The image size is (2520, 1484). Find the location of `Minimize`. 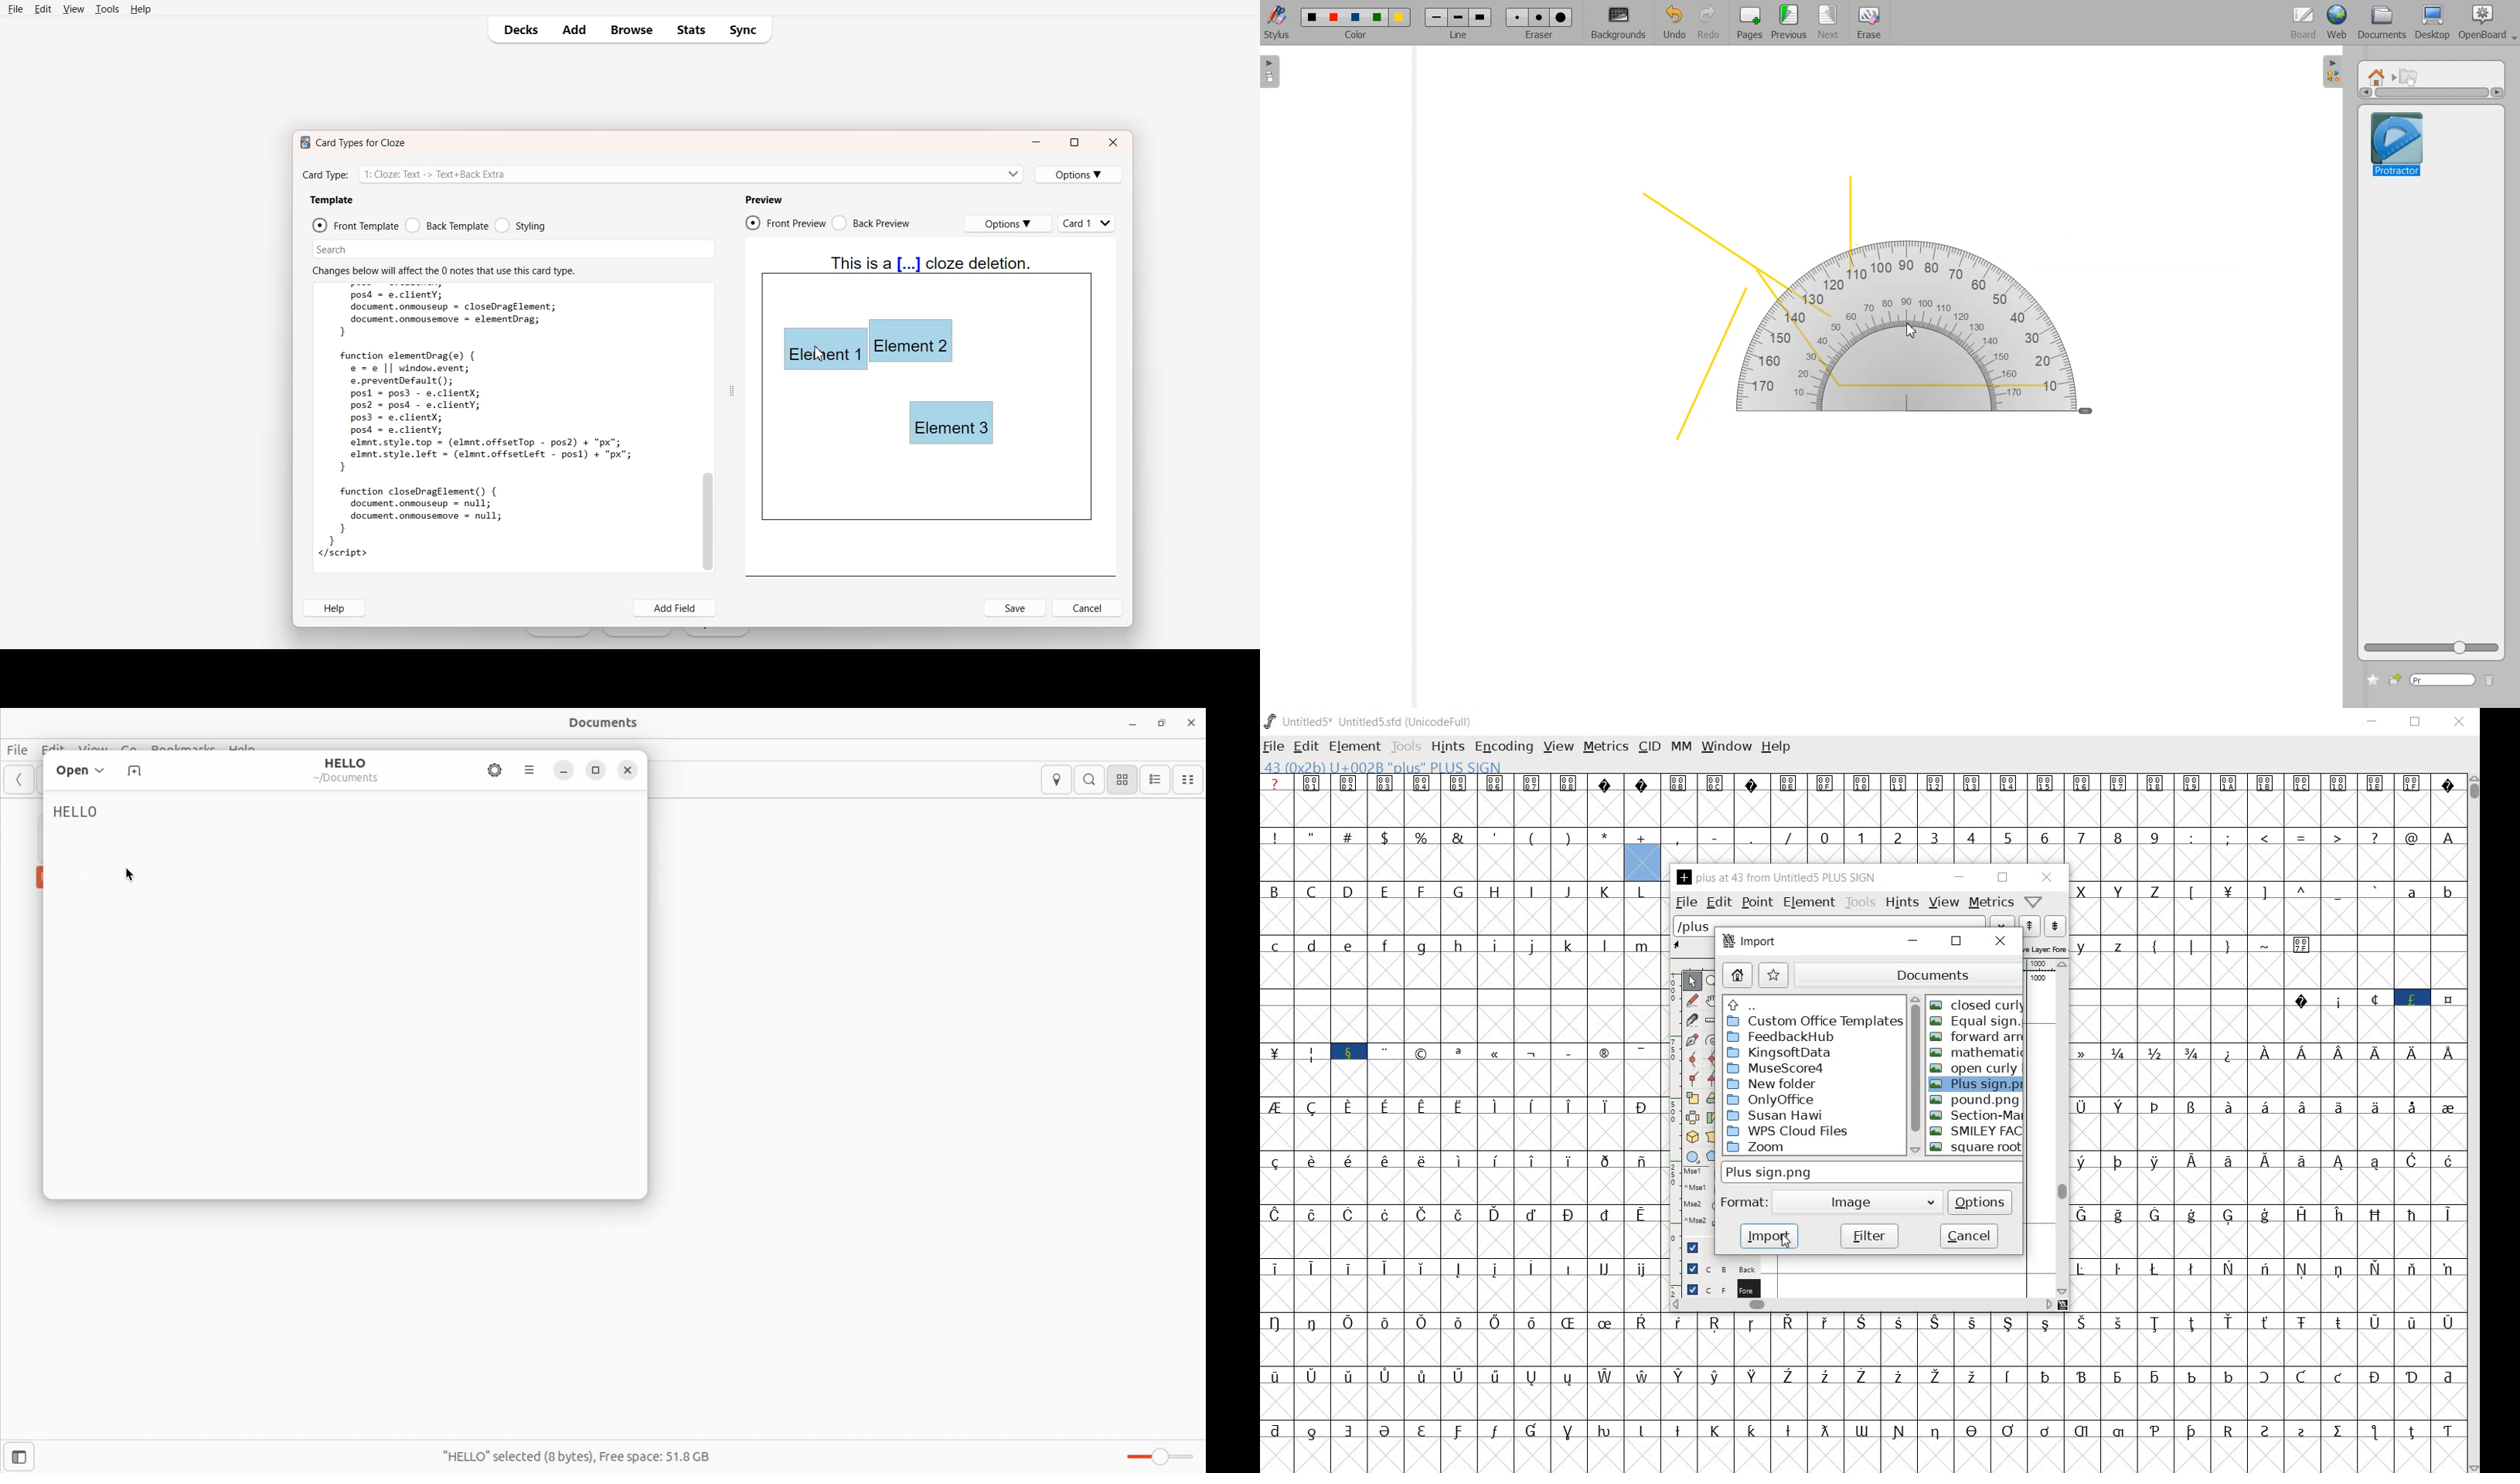

Minimize is located at coordinates (1036, 143).